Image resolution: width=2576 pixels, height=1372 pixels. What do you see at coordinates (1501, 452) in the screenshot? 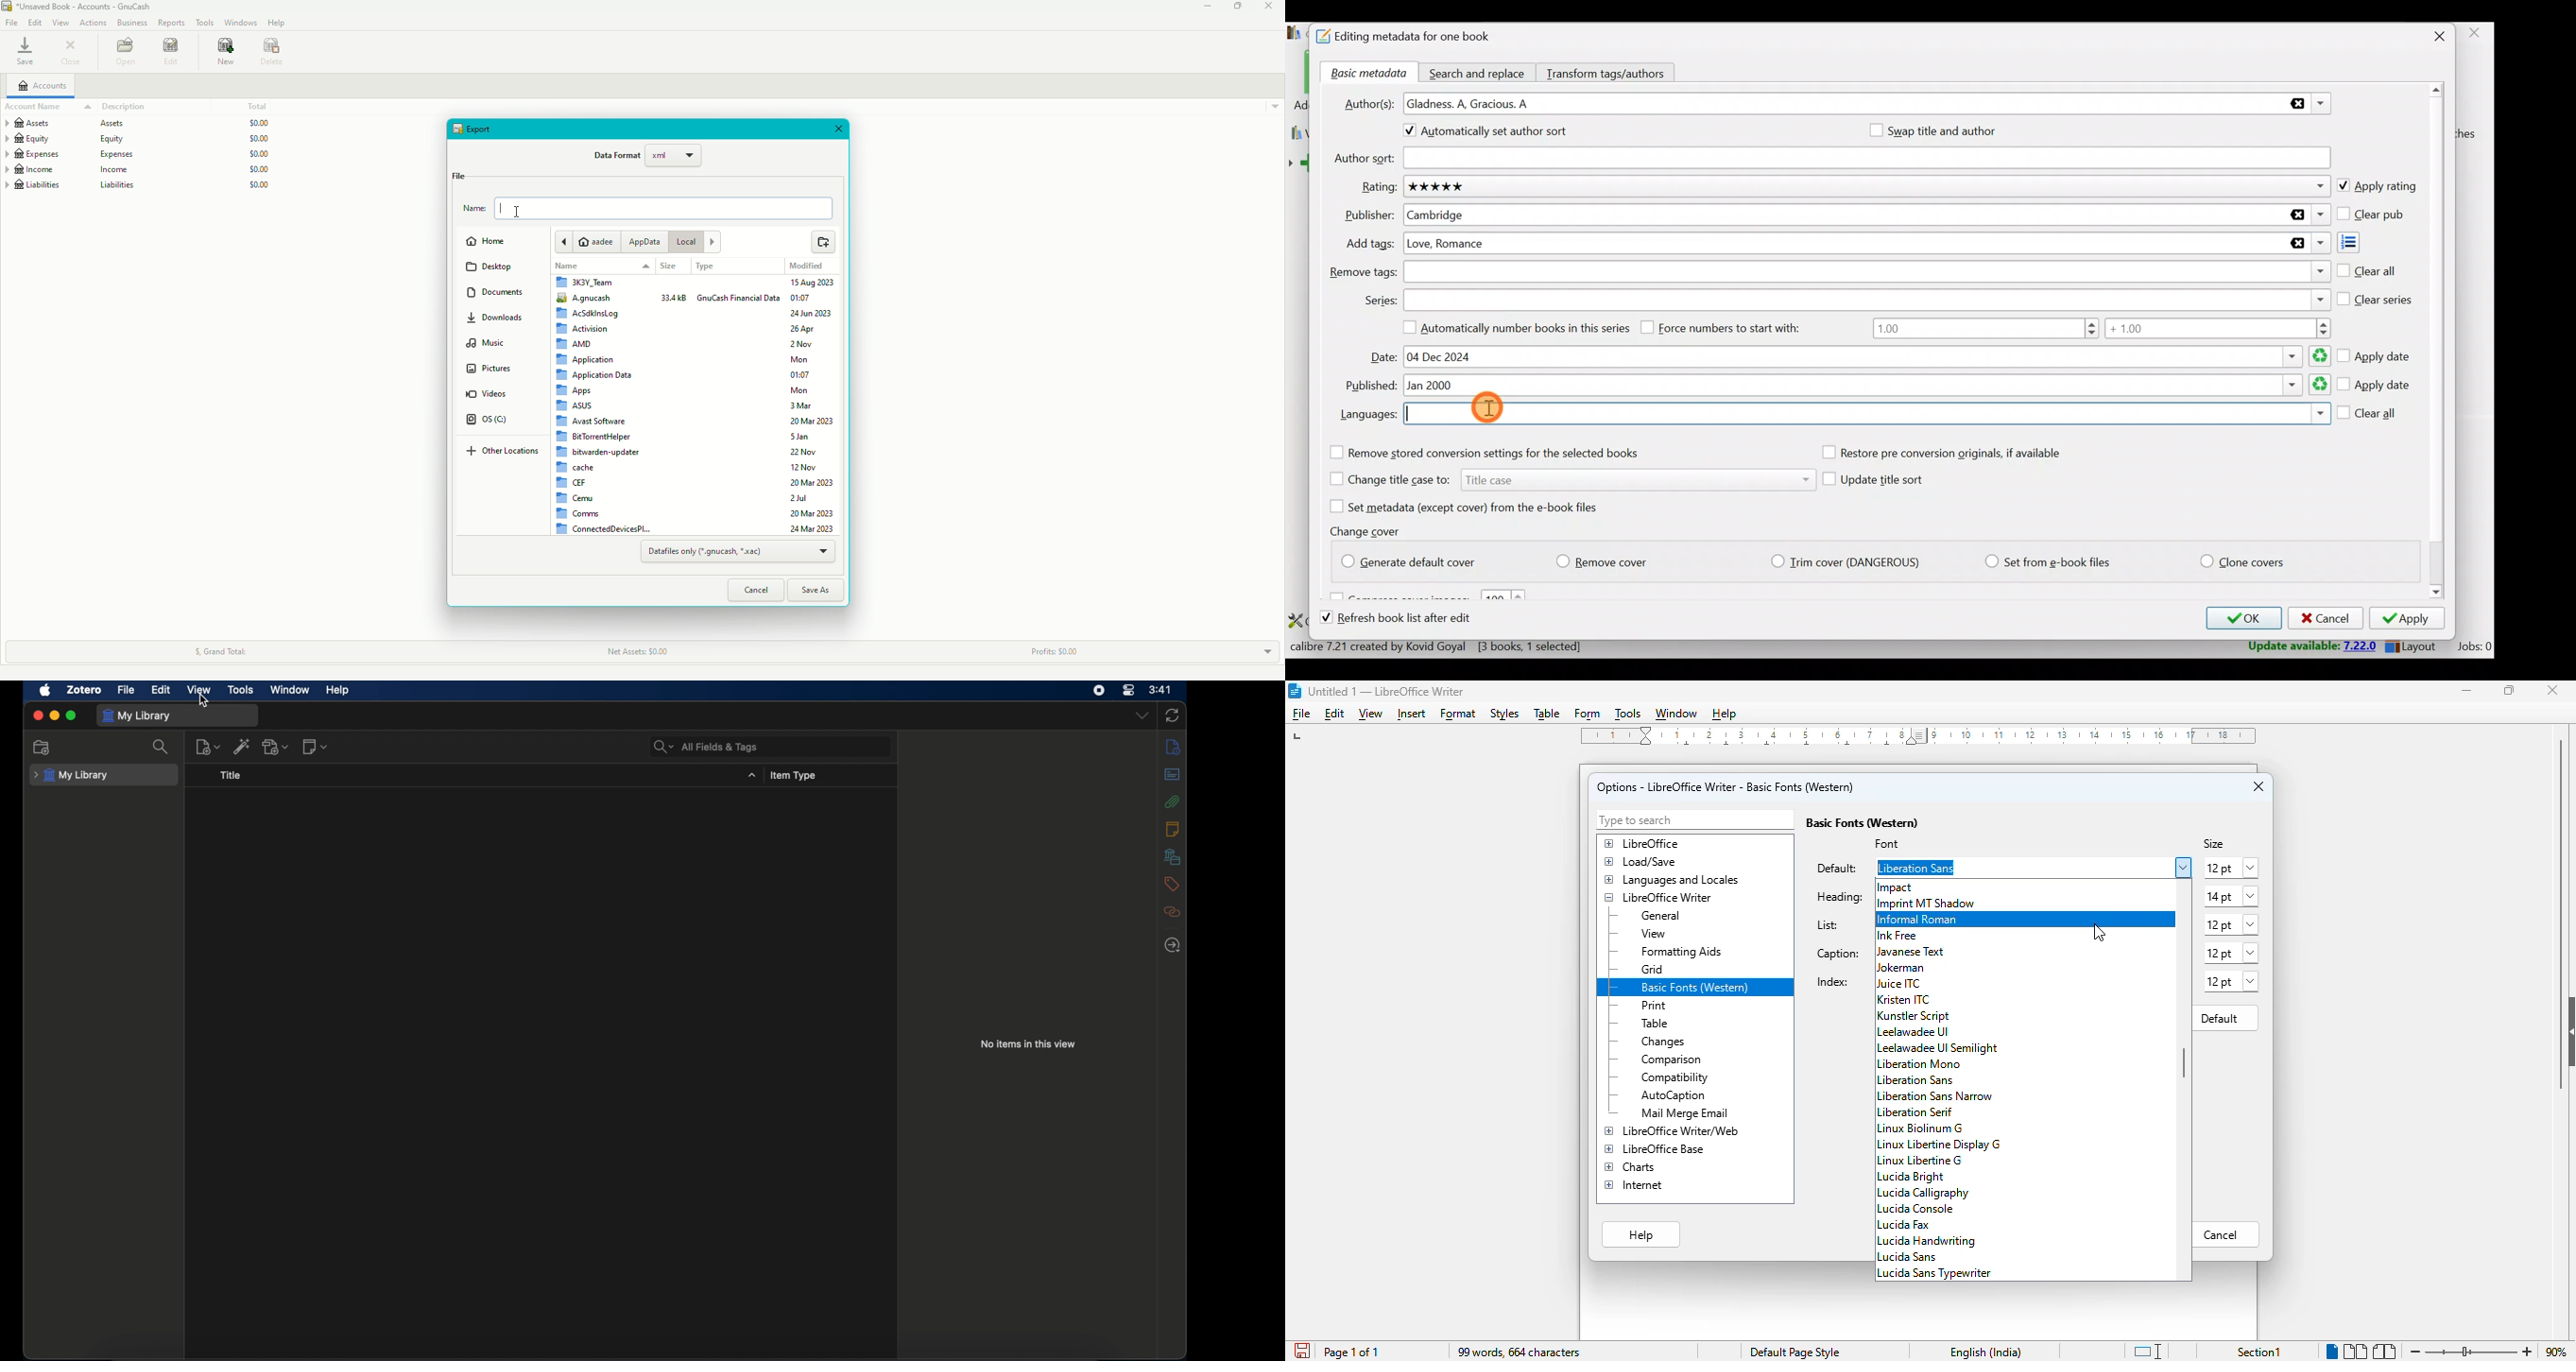
I see `Remove stored conversion settings for the selected books` at bounding box center [1501, 452].